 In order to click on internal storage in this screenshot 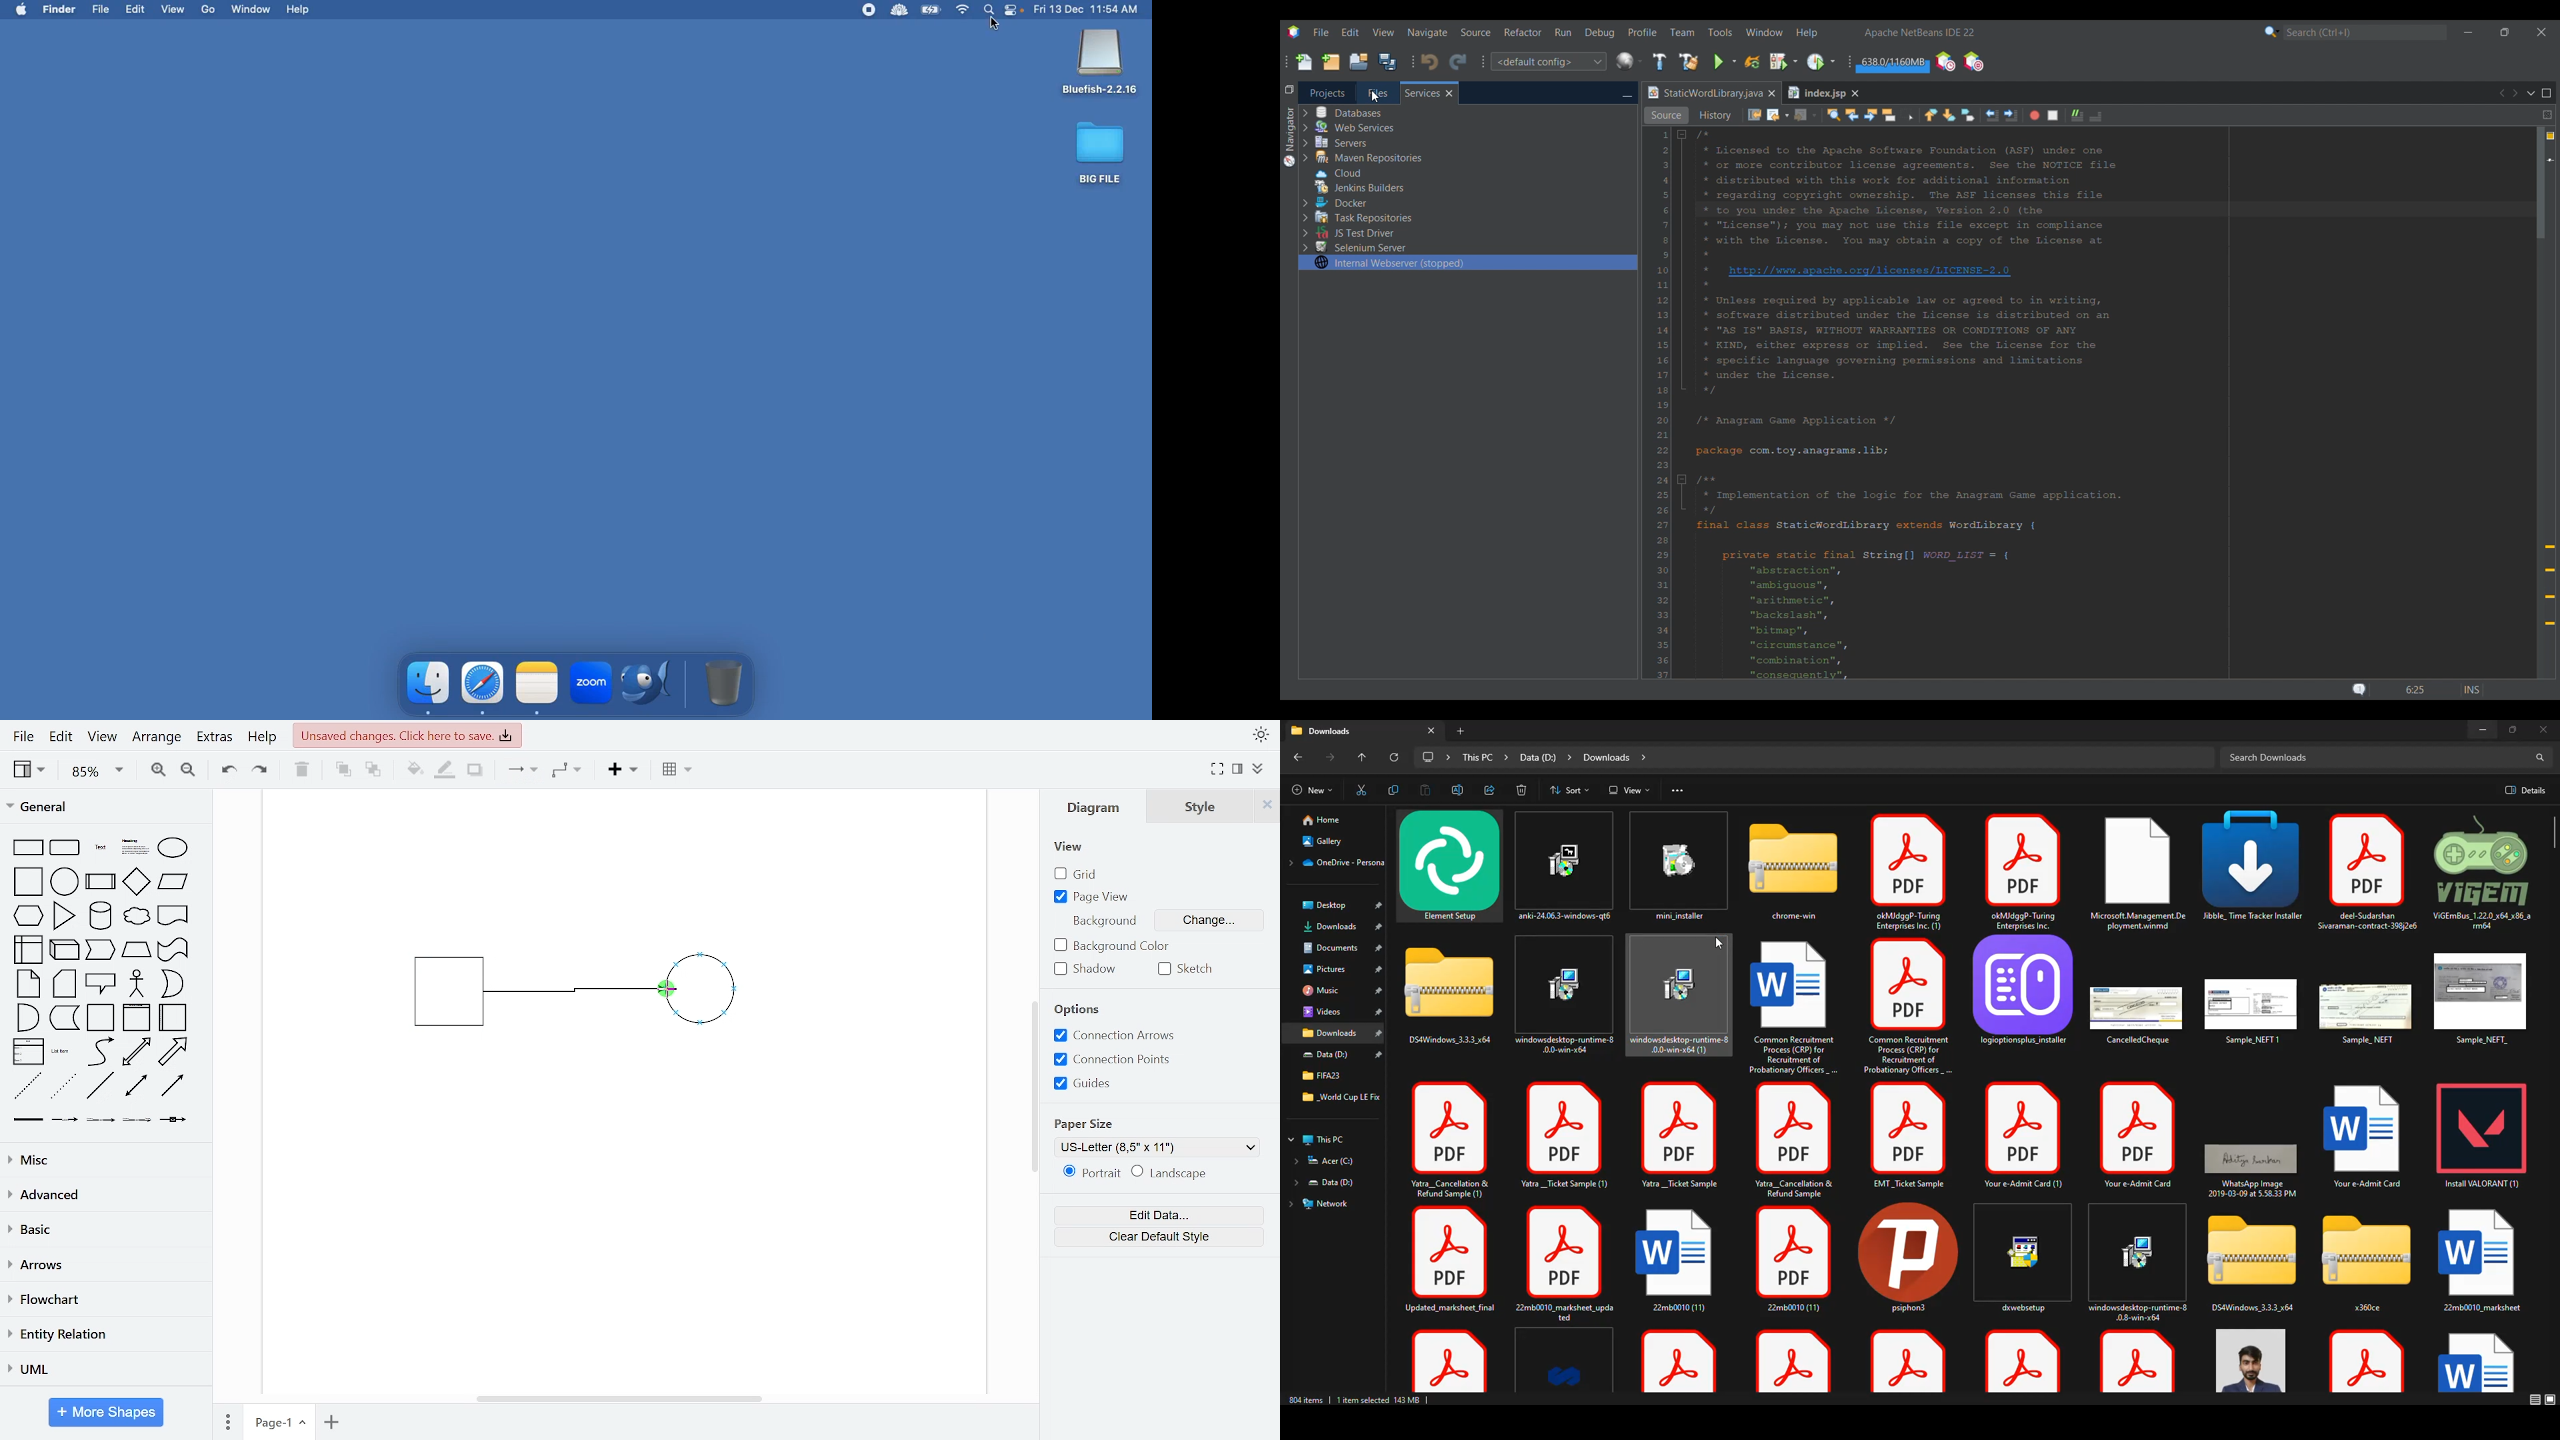, I will do `click(30, 951)`.